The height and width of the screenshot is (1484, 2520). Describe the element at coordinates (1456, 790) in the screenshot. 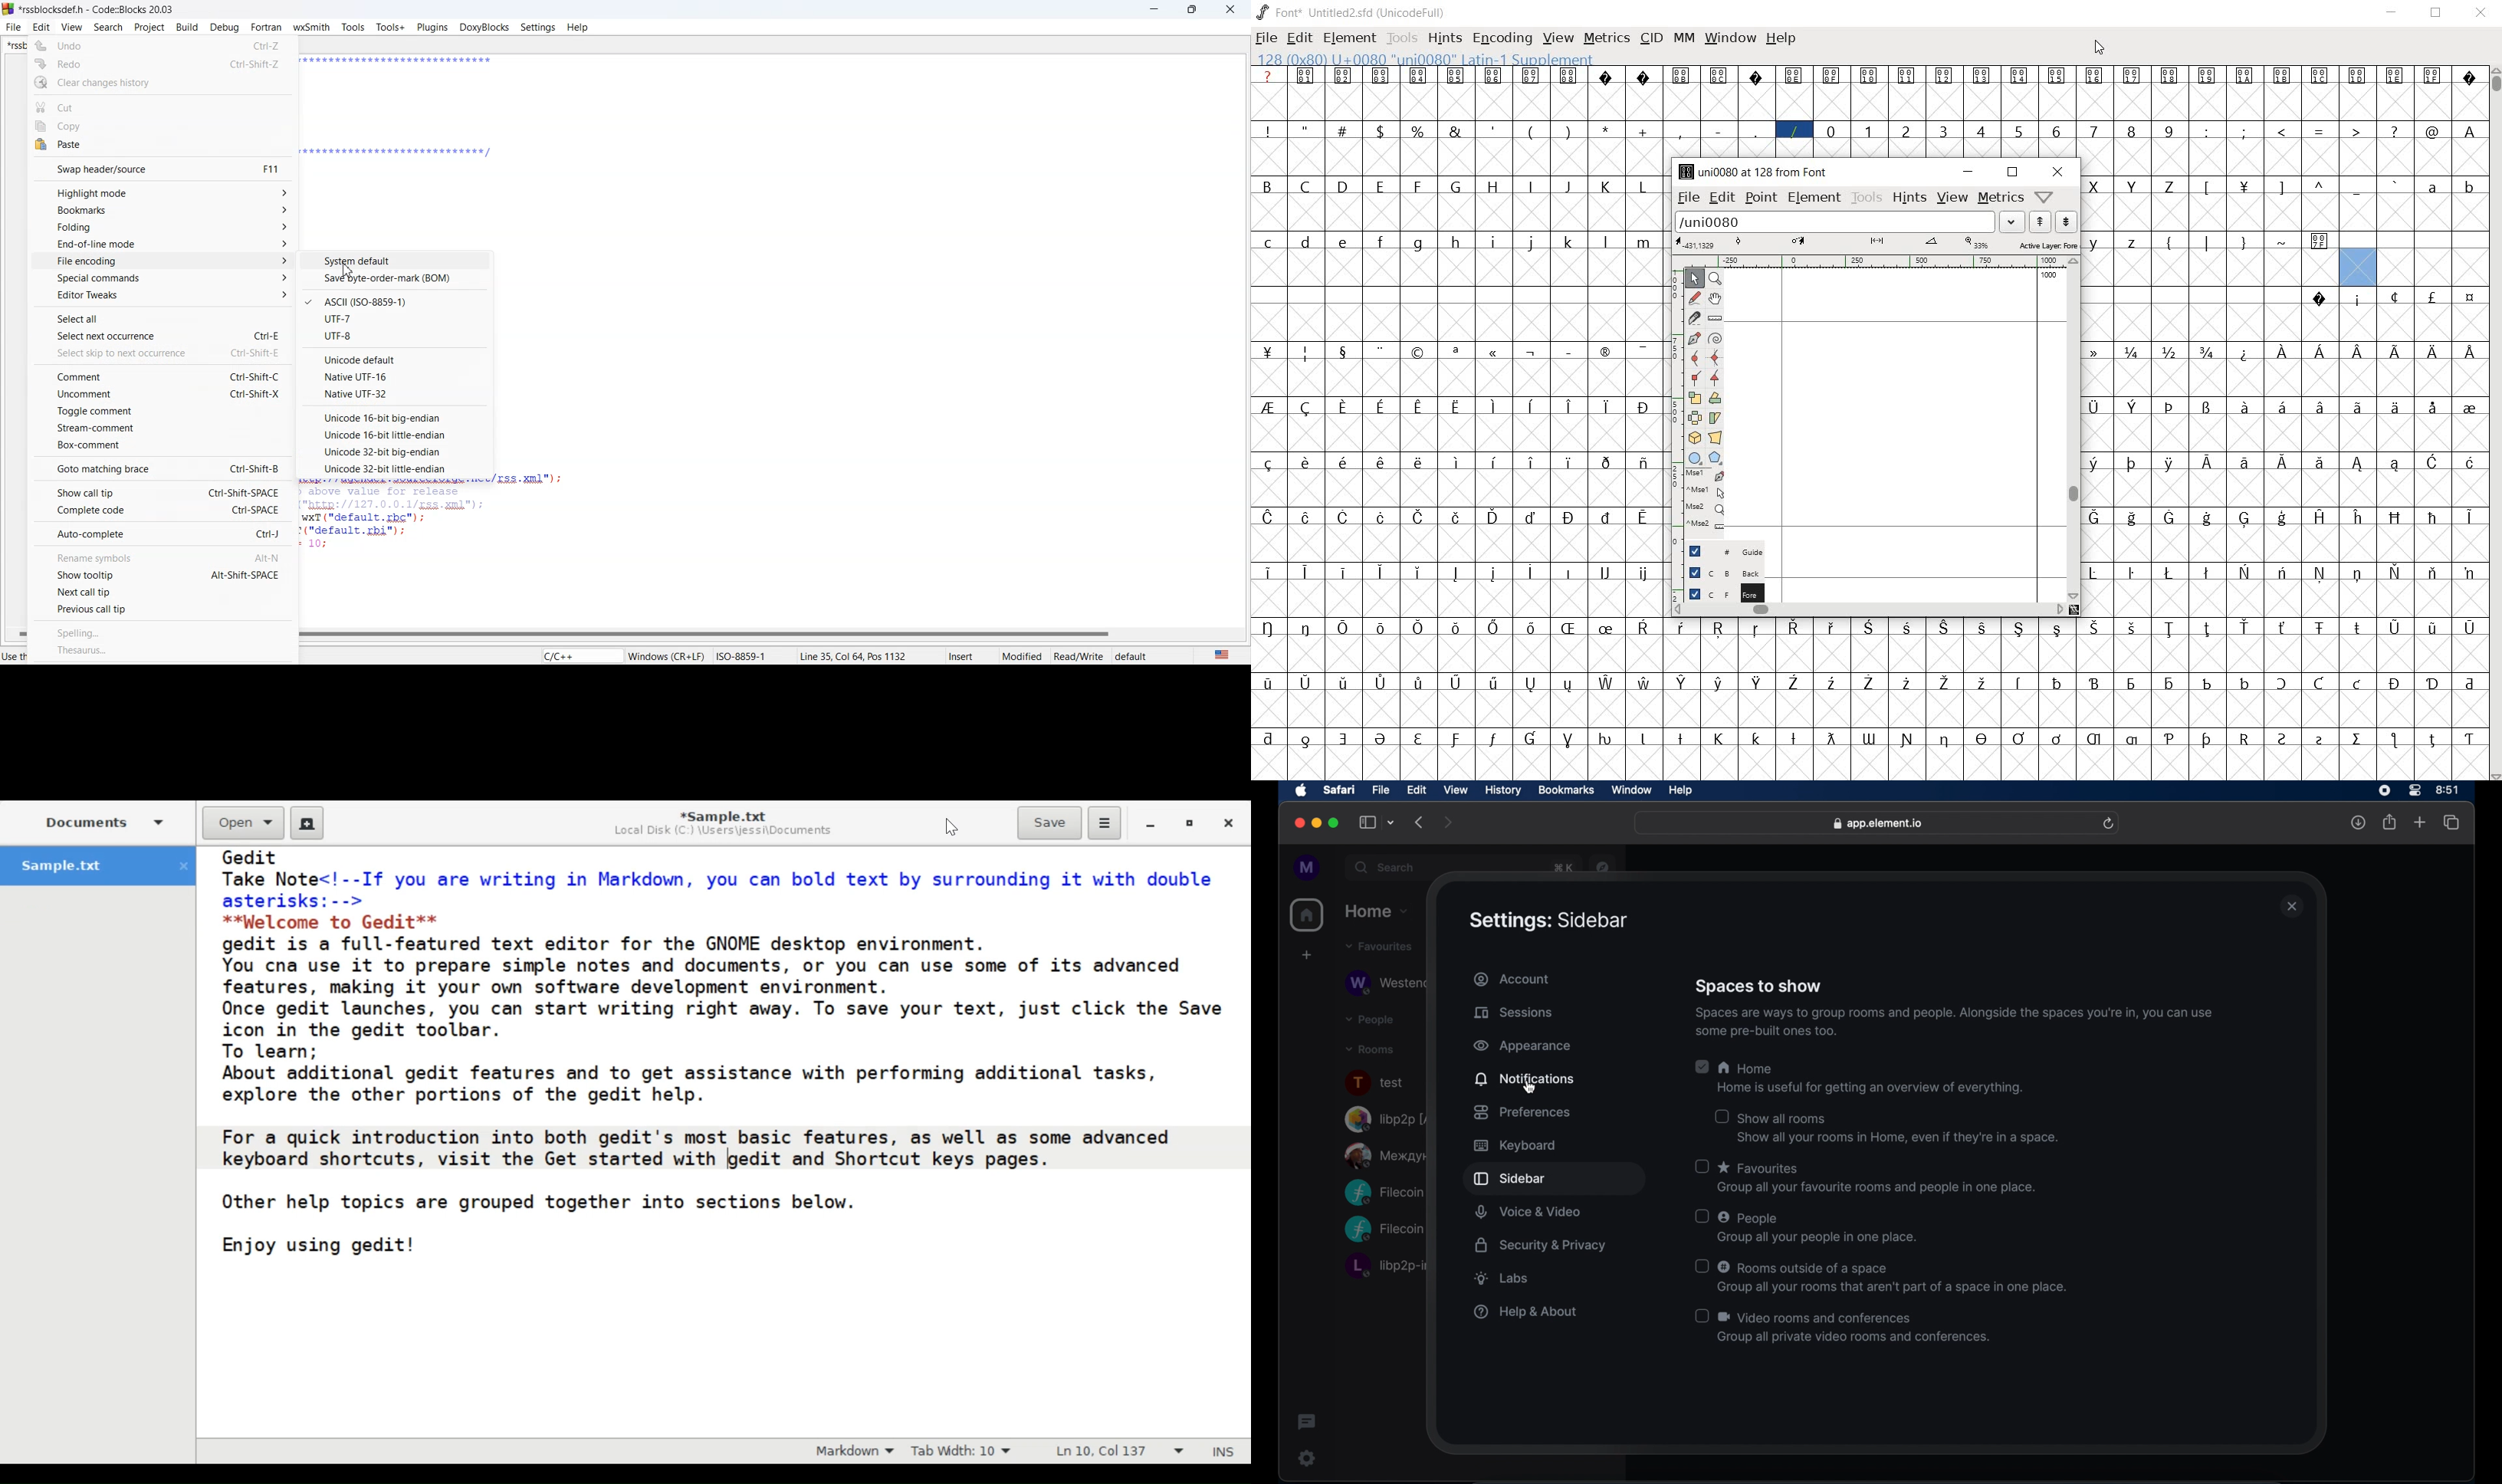

I see `view` at that location.